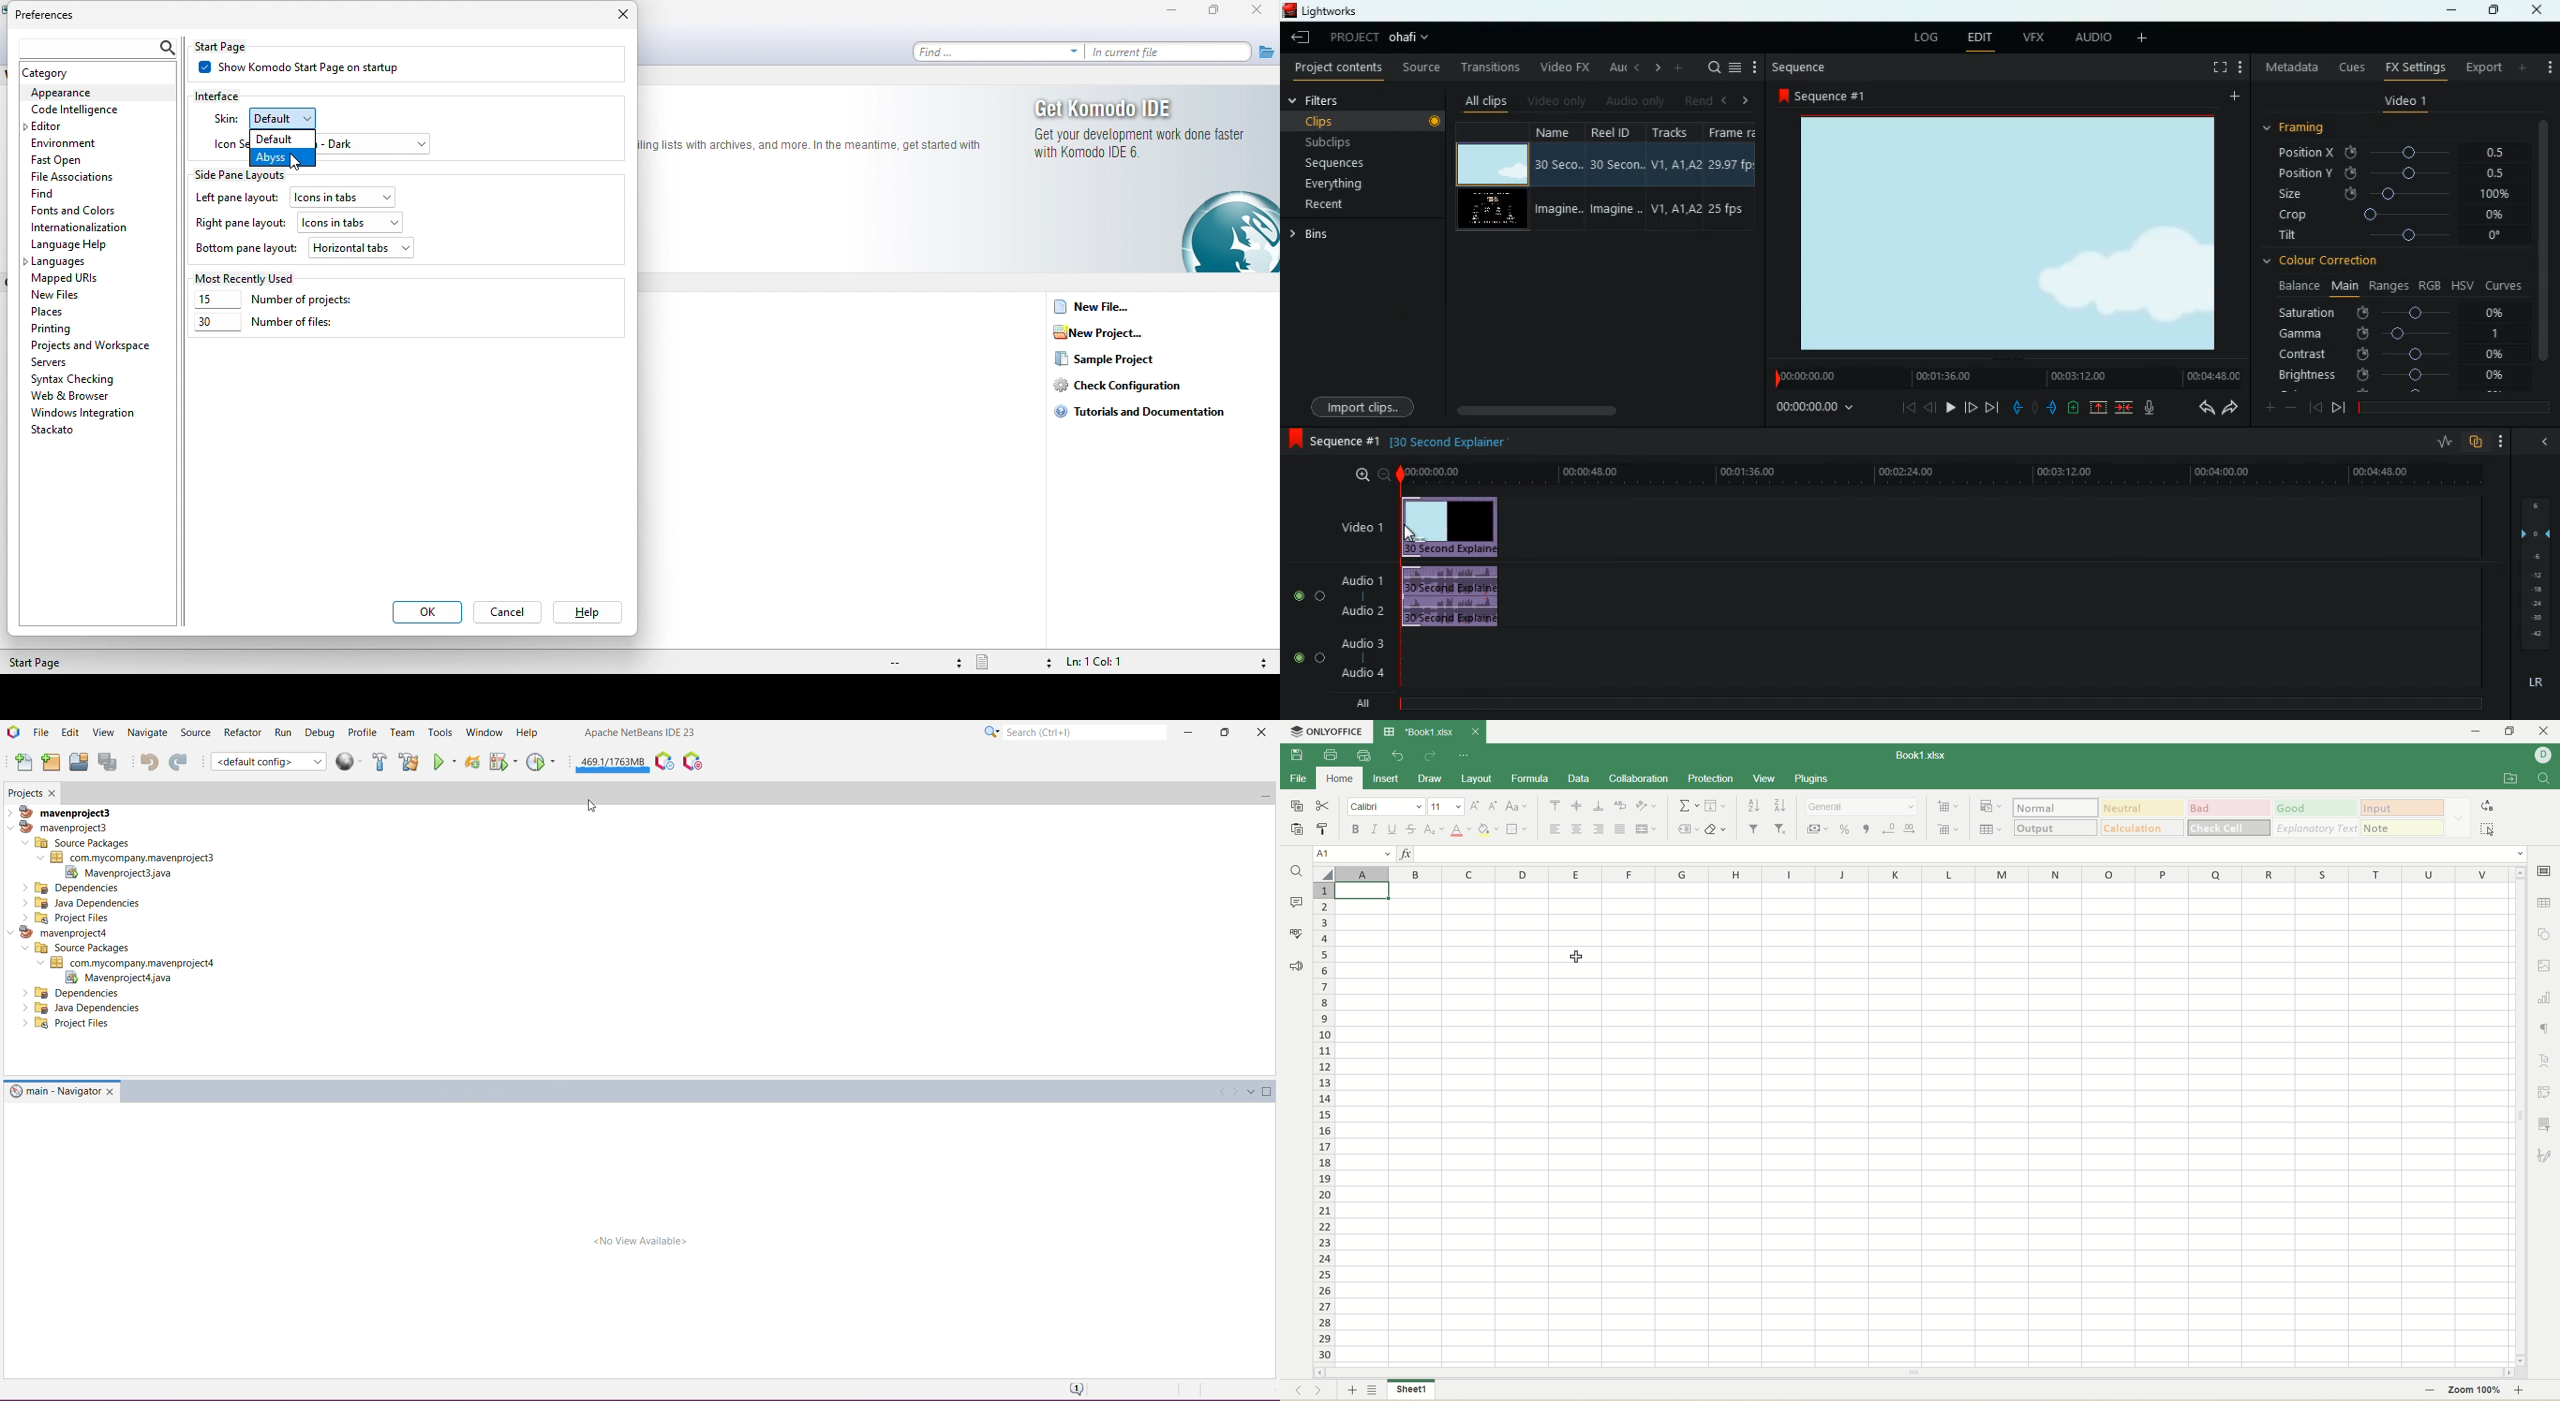 This screenshot has width=2576, height=1428. What do you see at coordinates (1488, 66) in the screenshot?
I see `transitions` at bounding box center [1488, 66].